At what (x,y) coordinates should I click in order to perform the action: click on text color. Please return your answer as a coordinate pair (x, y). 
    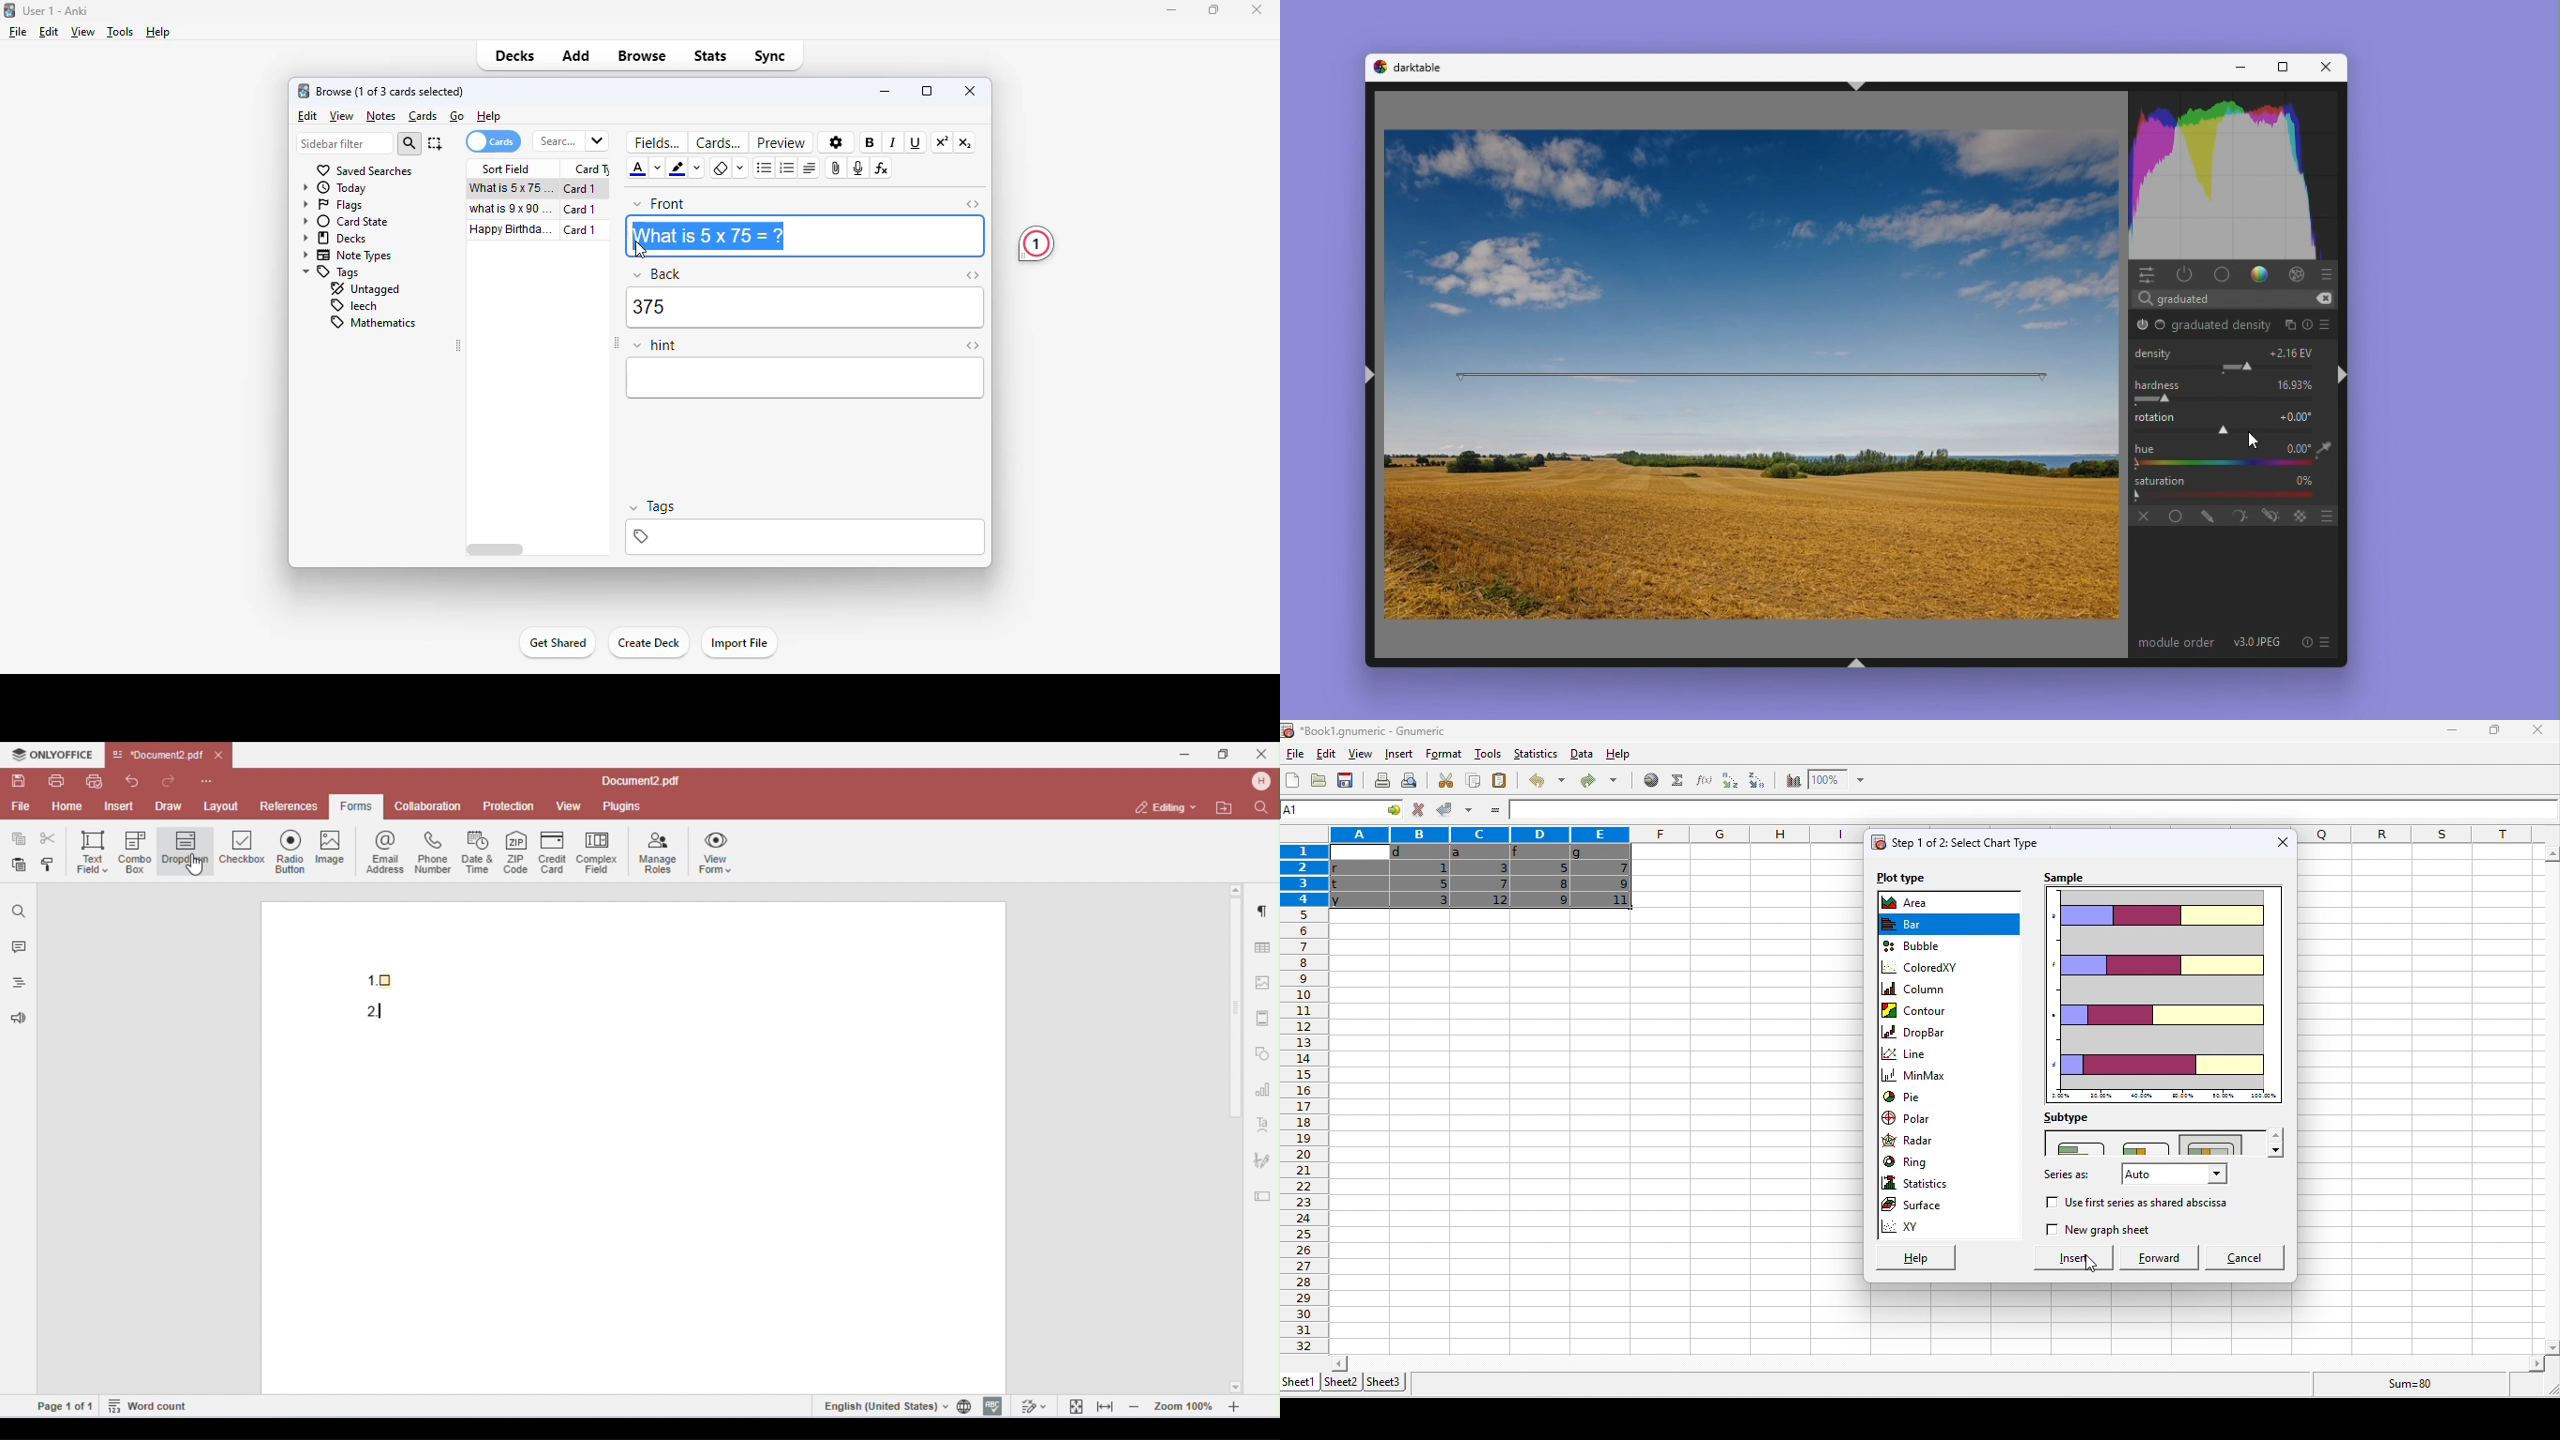
    Looking at the image, I should click on (637, 170).